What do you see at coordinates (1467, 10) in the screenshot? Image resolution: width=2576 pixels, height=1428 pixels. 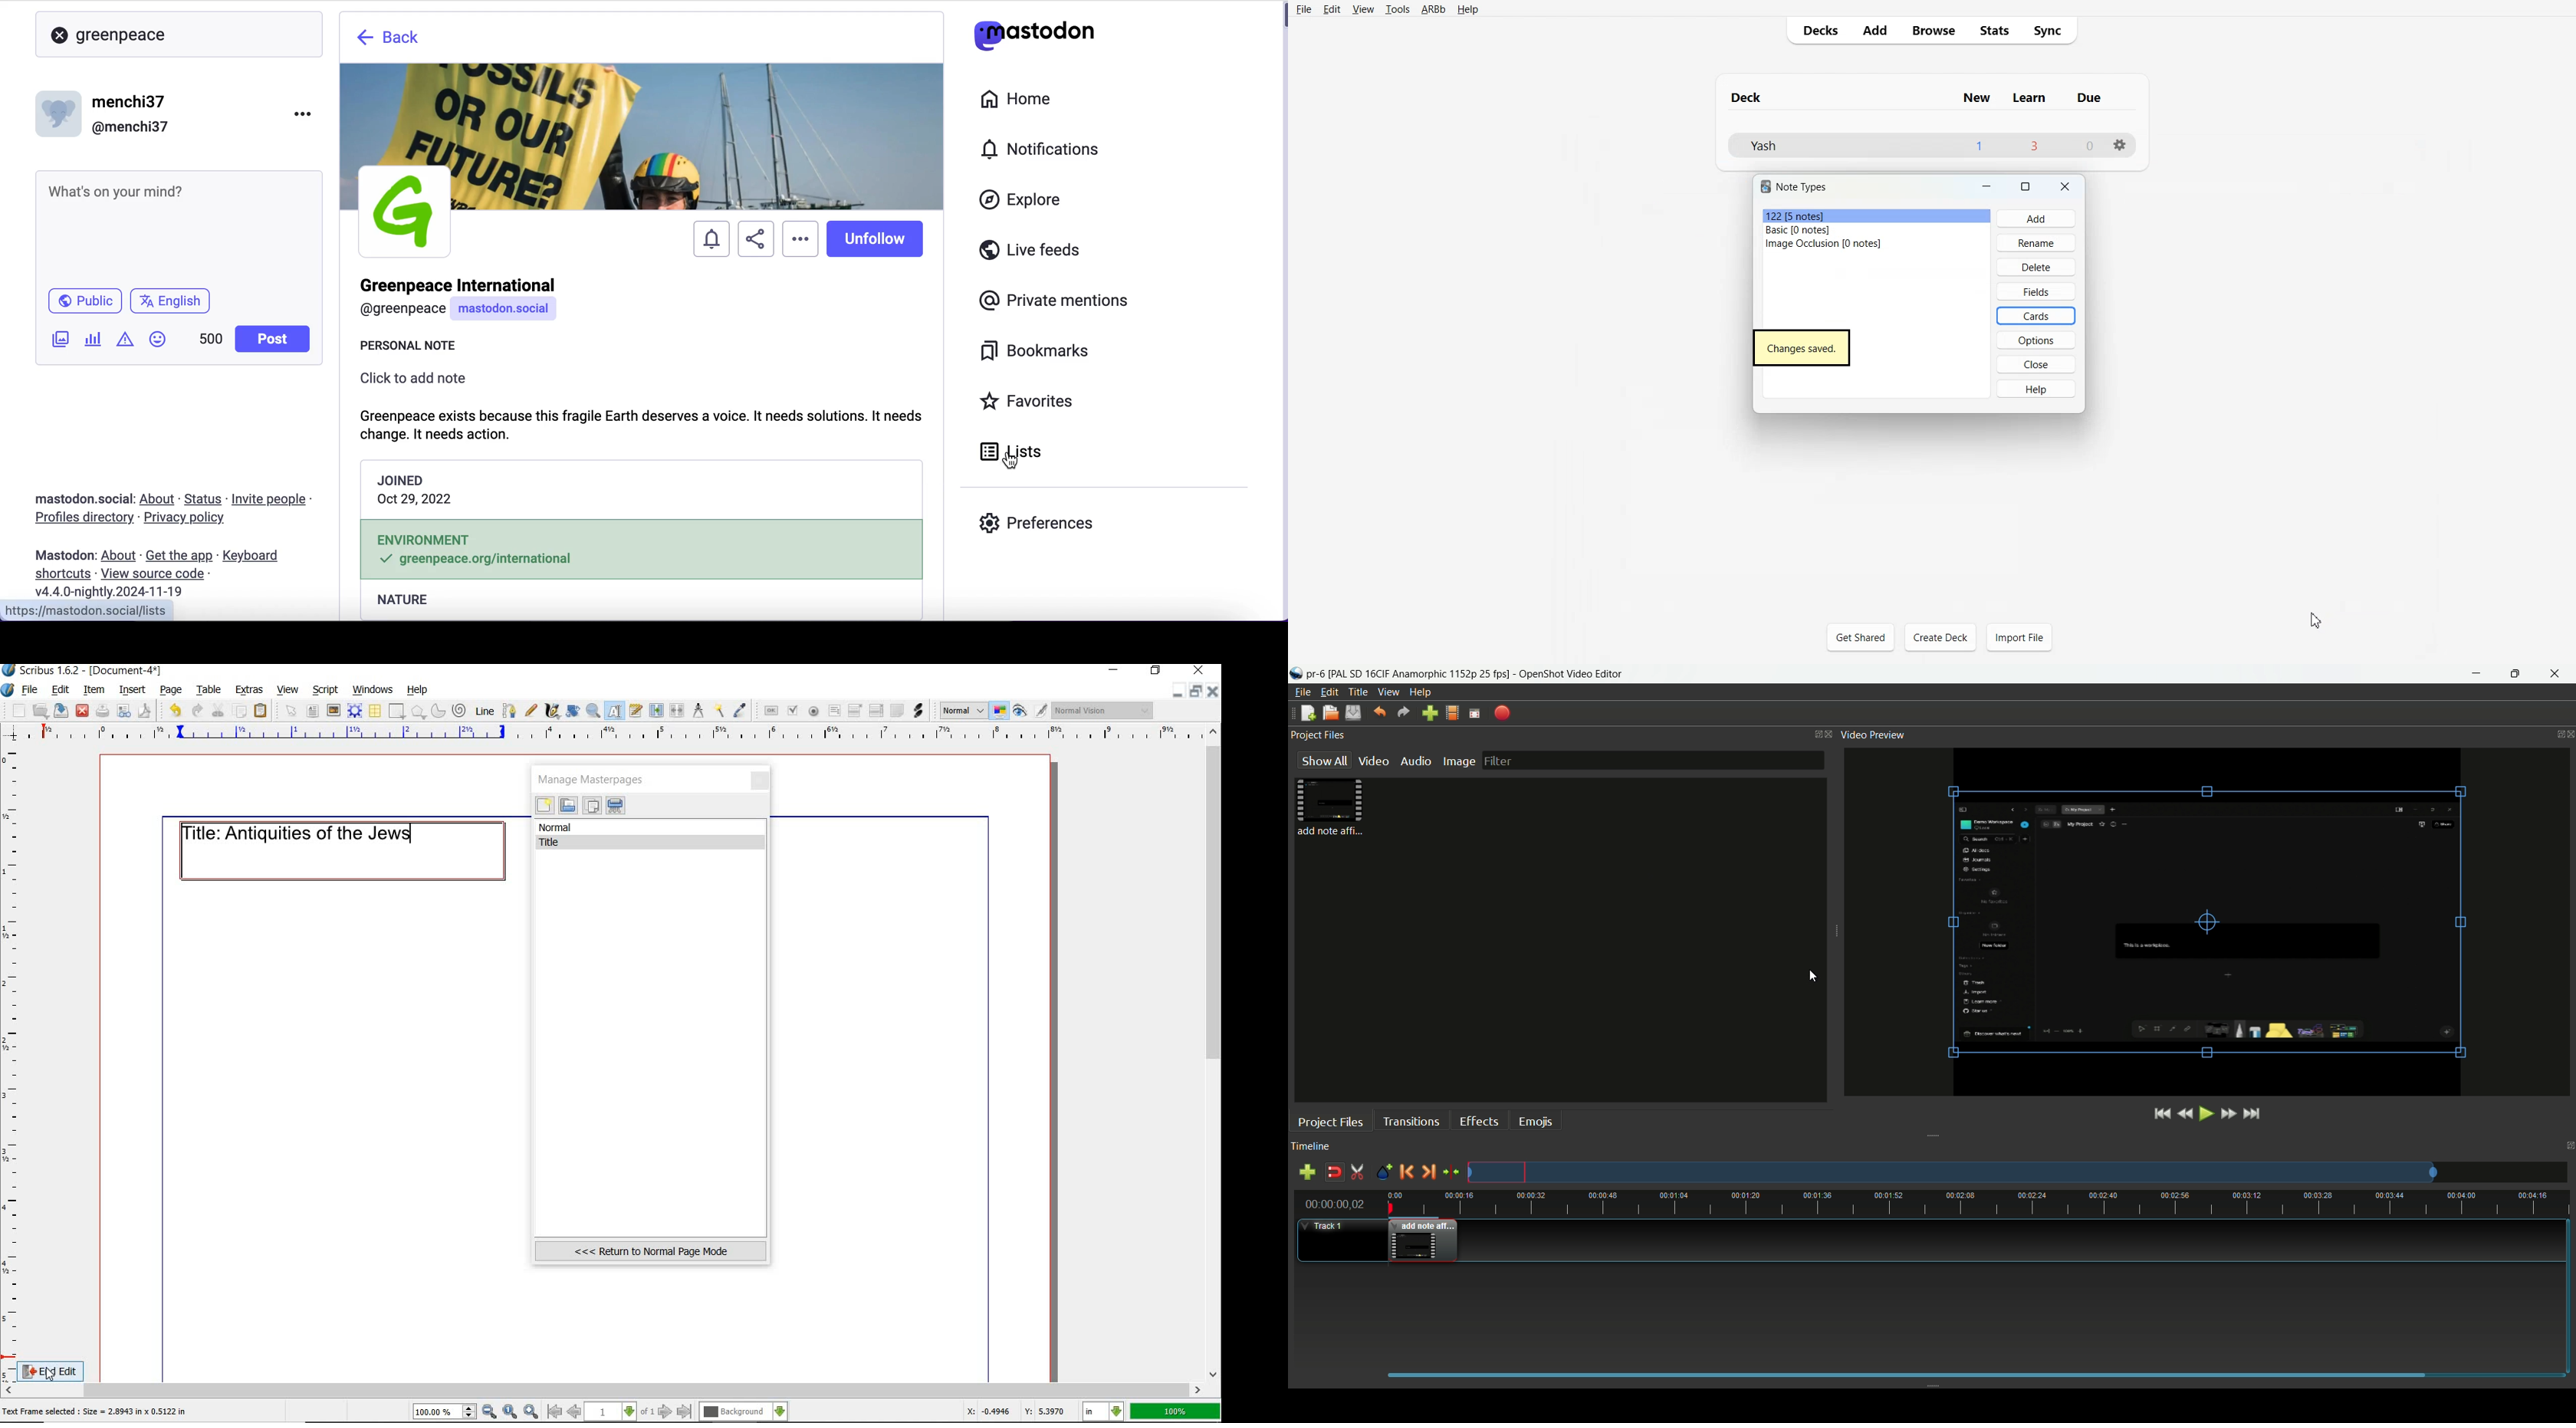 I see `Help` at bounding box center [1467, 10].